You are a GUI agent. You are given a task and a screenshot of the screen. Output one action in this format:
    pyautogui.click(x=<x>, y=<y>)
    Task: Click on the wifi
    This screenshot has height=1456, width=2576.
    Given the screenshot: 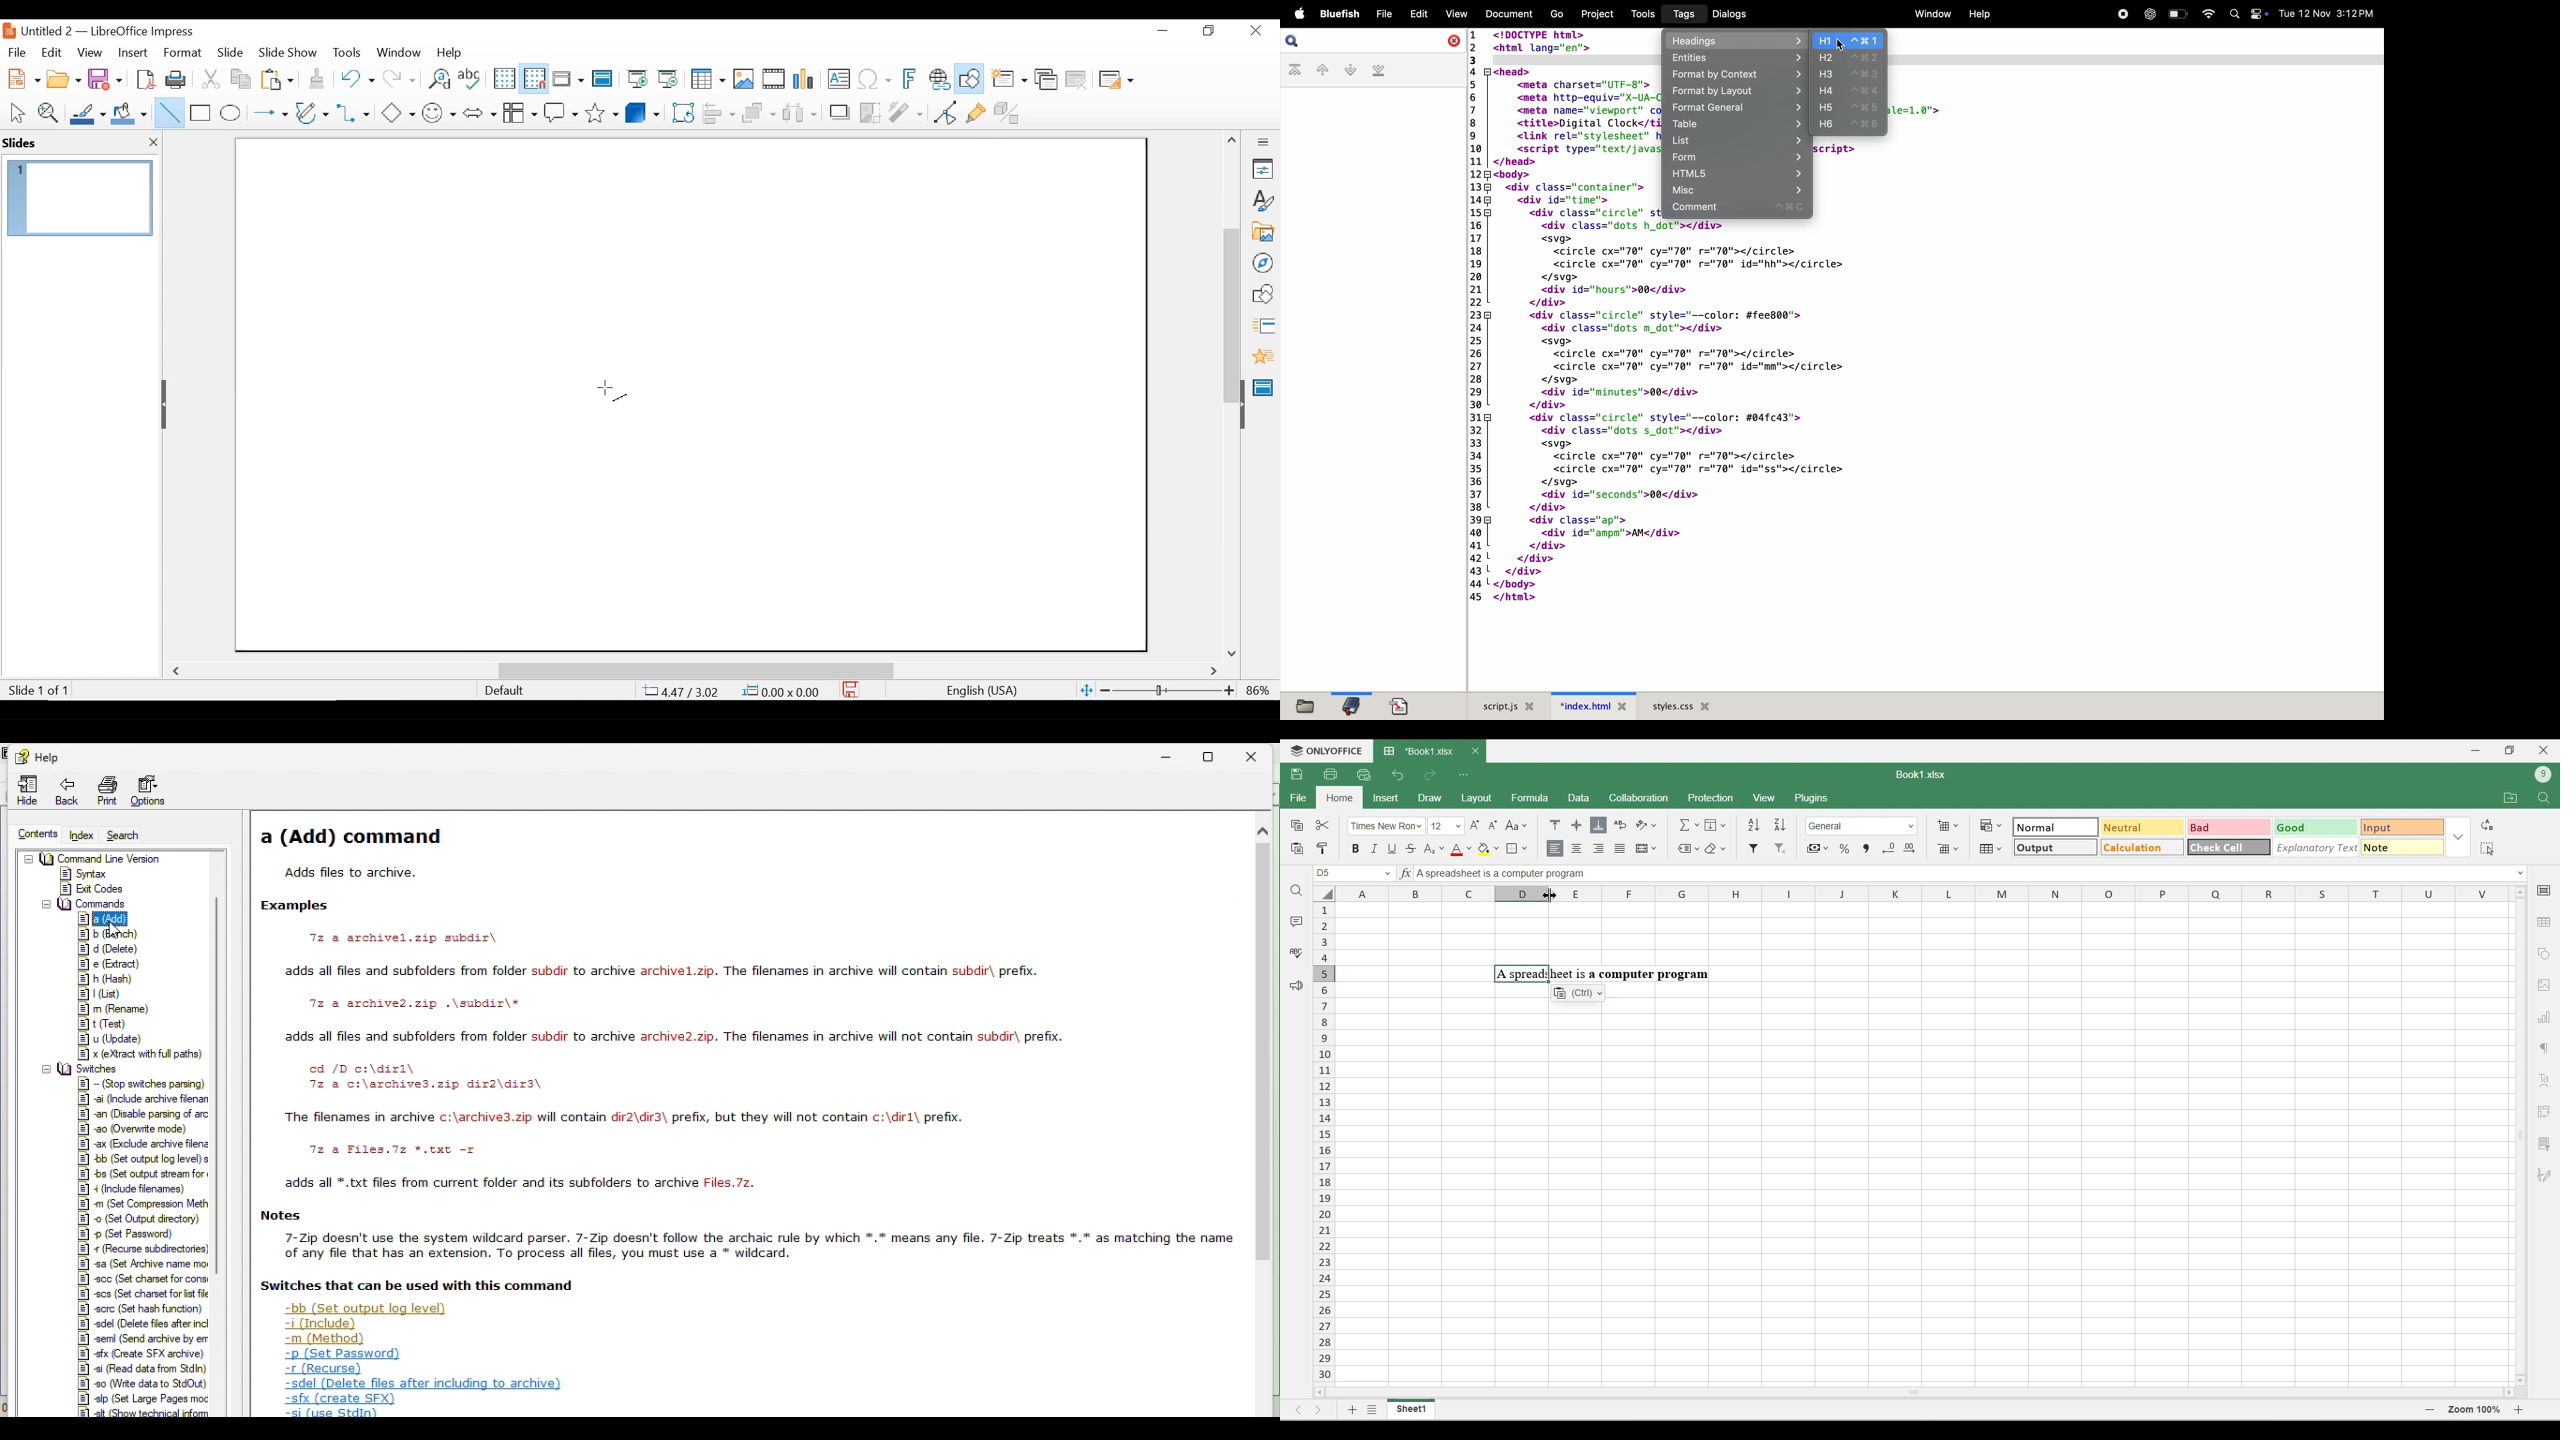 What is the action you would take?
    pyautogui.click(x=2205, y=14)
    